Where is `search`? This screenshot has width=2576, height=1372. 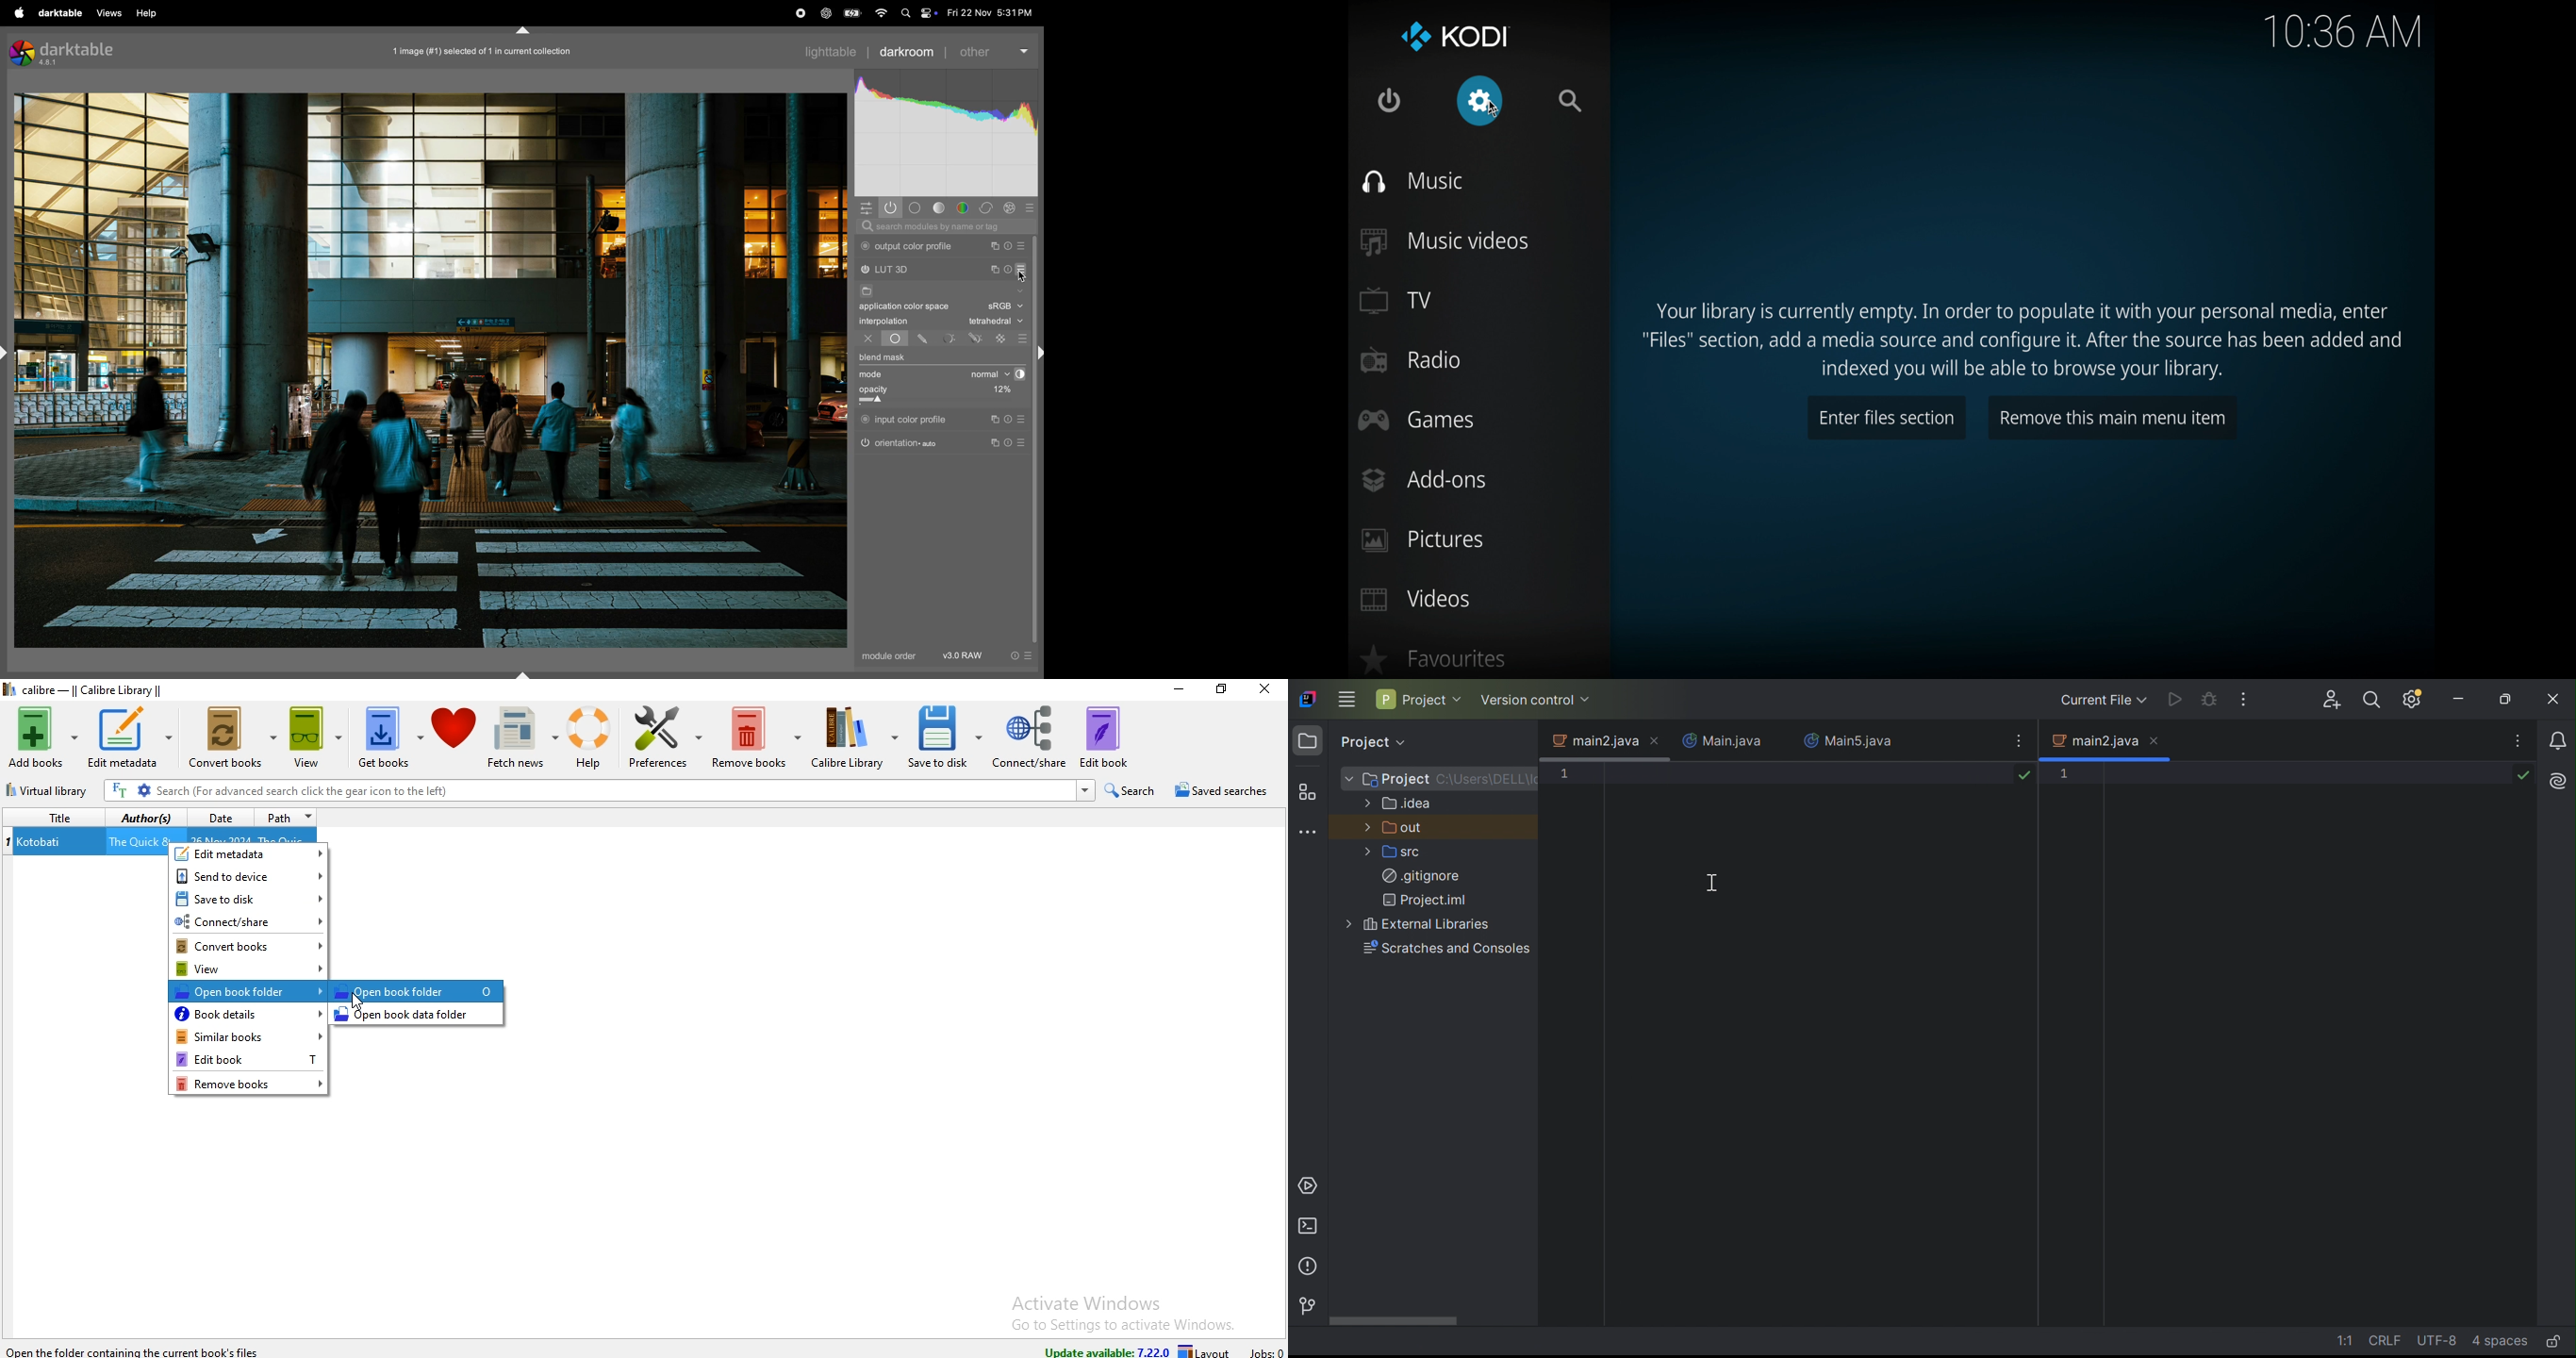 search is located at coordinates (1572, 101).